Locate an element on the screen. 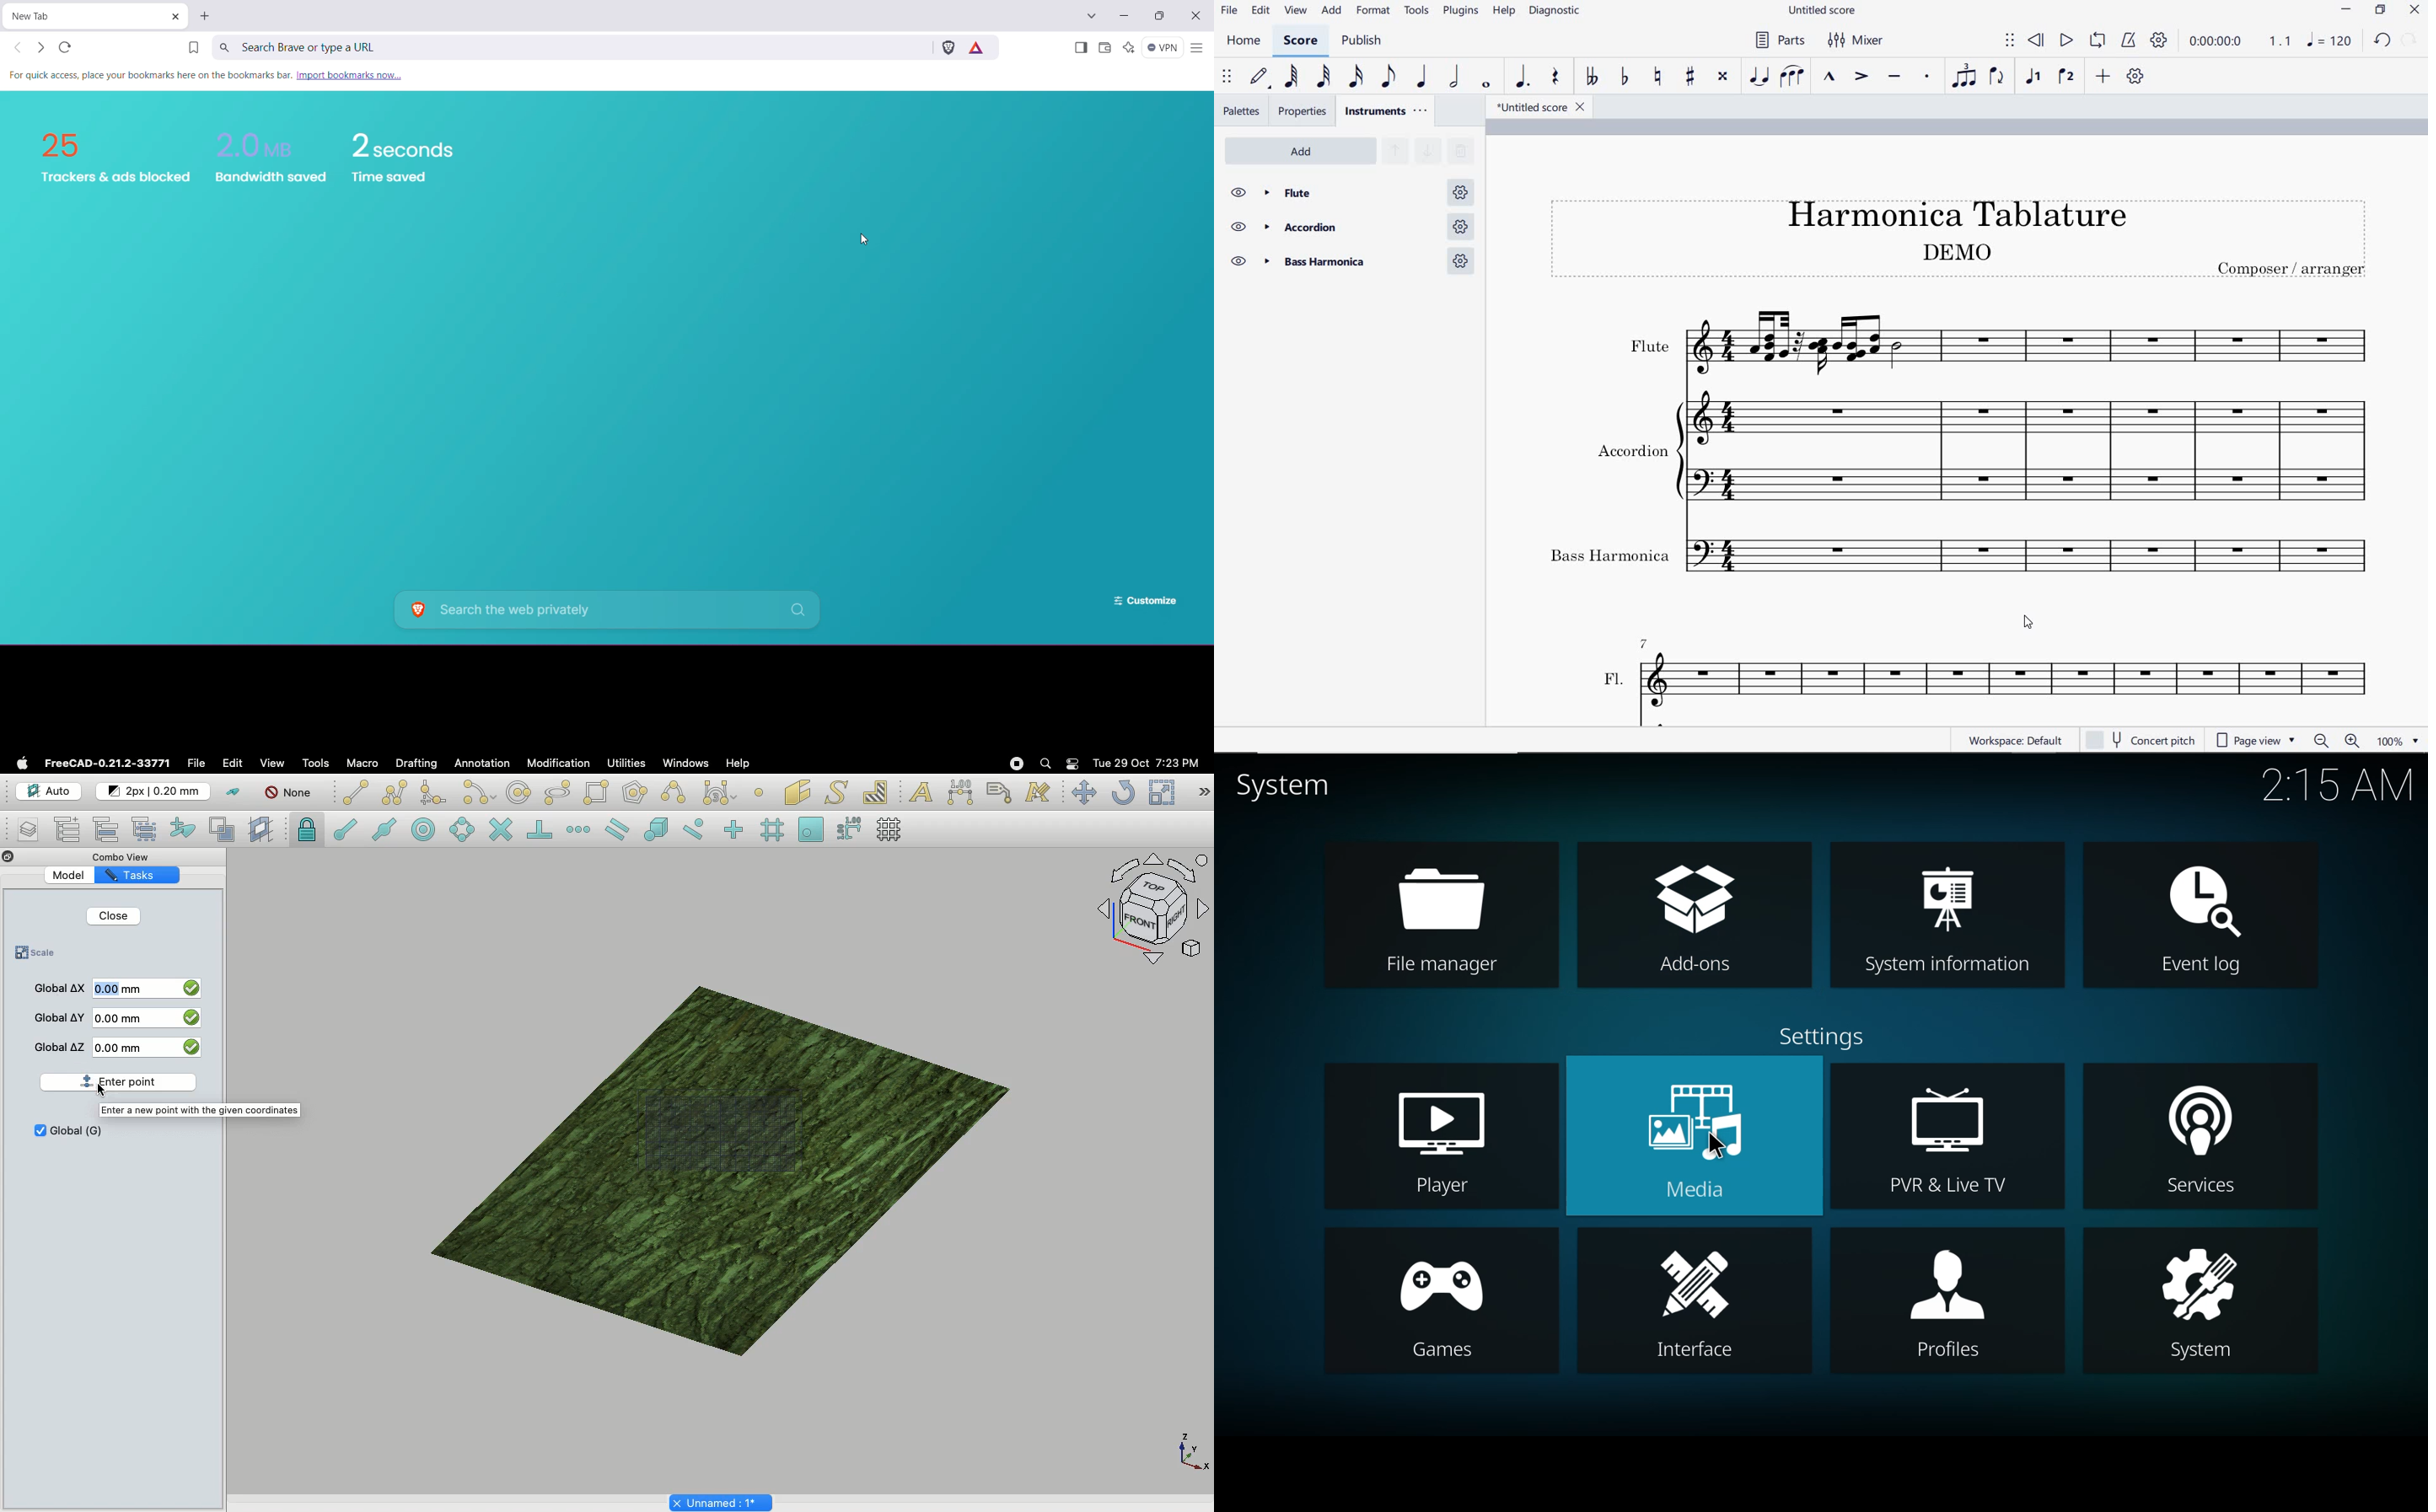 This screenshot has height=1512, width=2436. Auto is located at coordinates (43, 791).